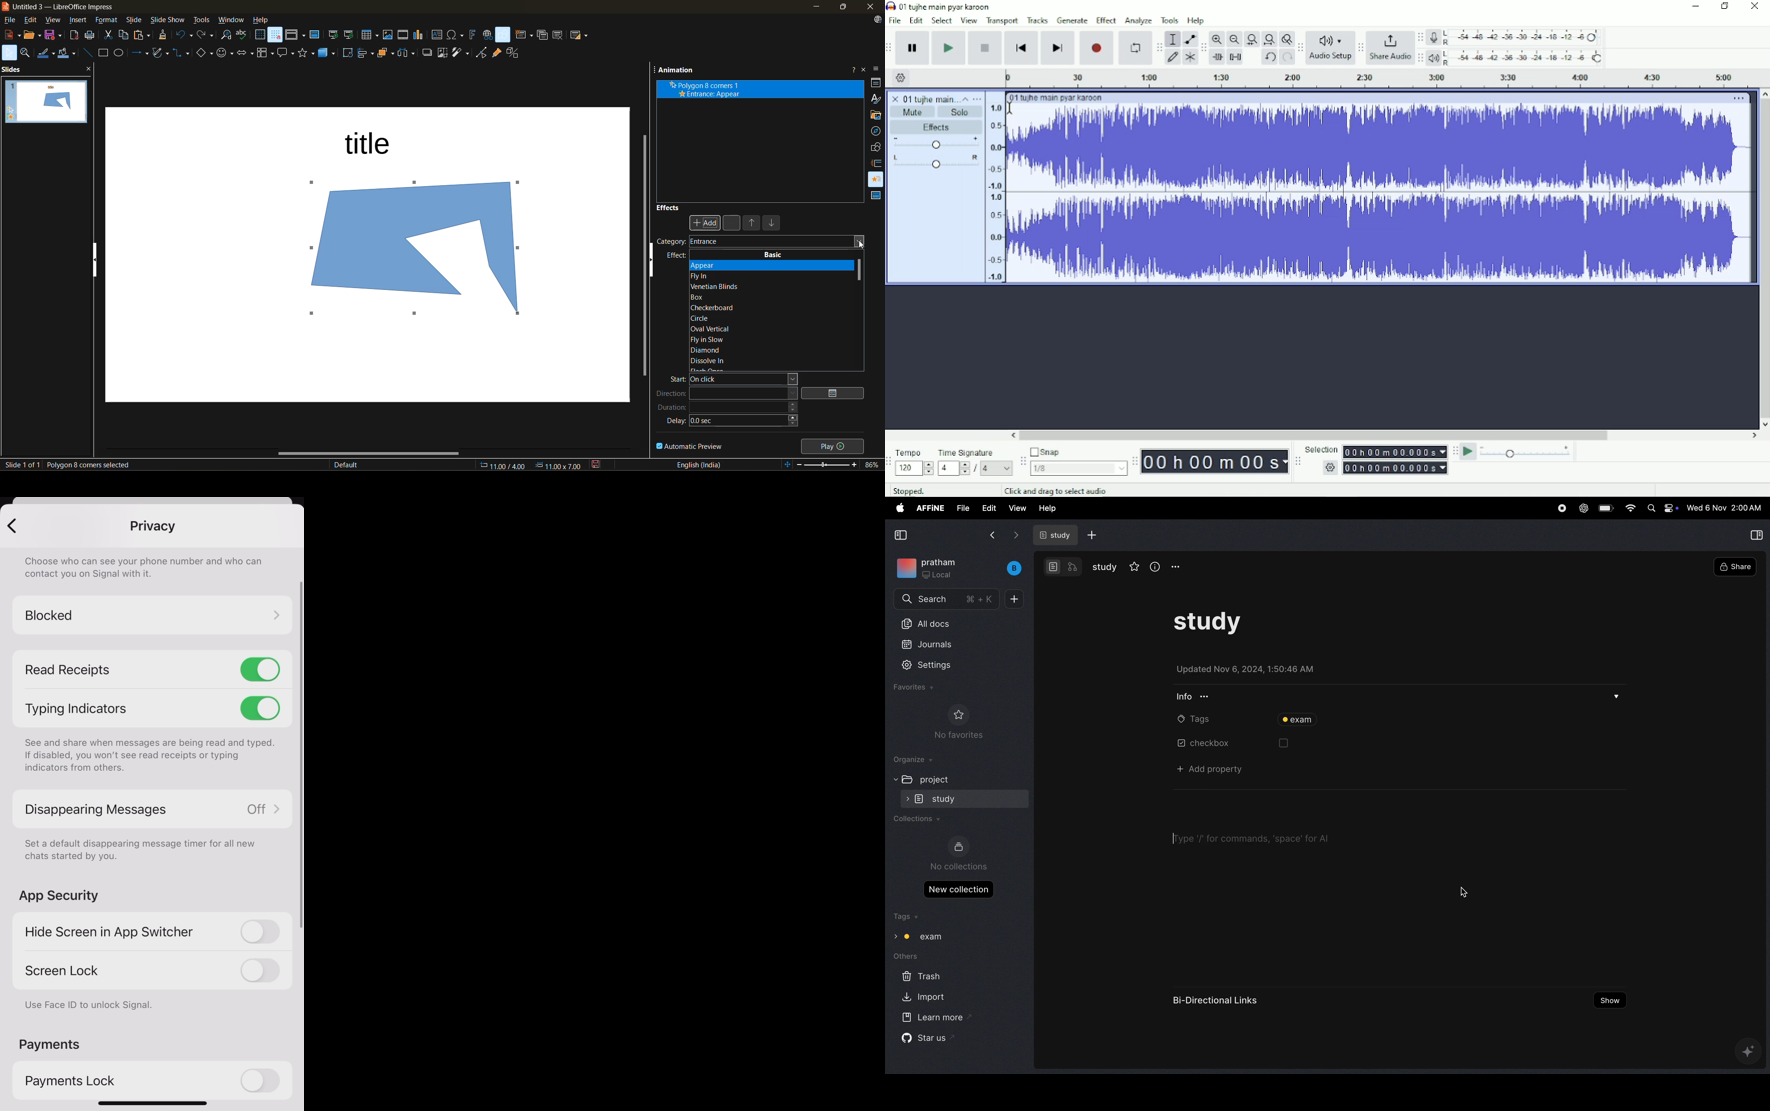 The image size is (1792, 1120). I want to click on More options, so click(1739, 99).